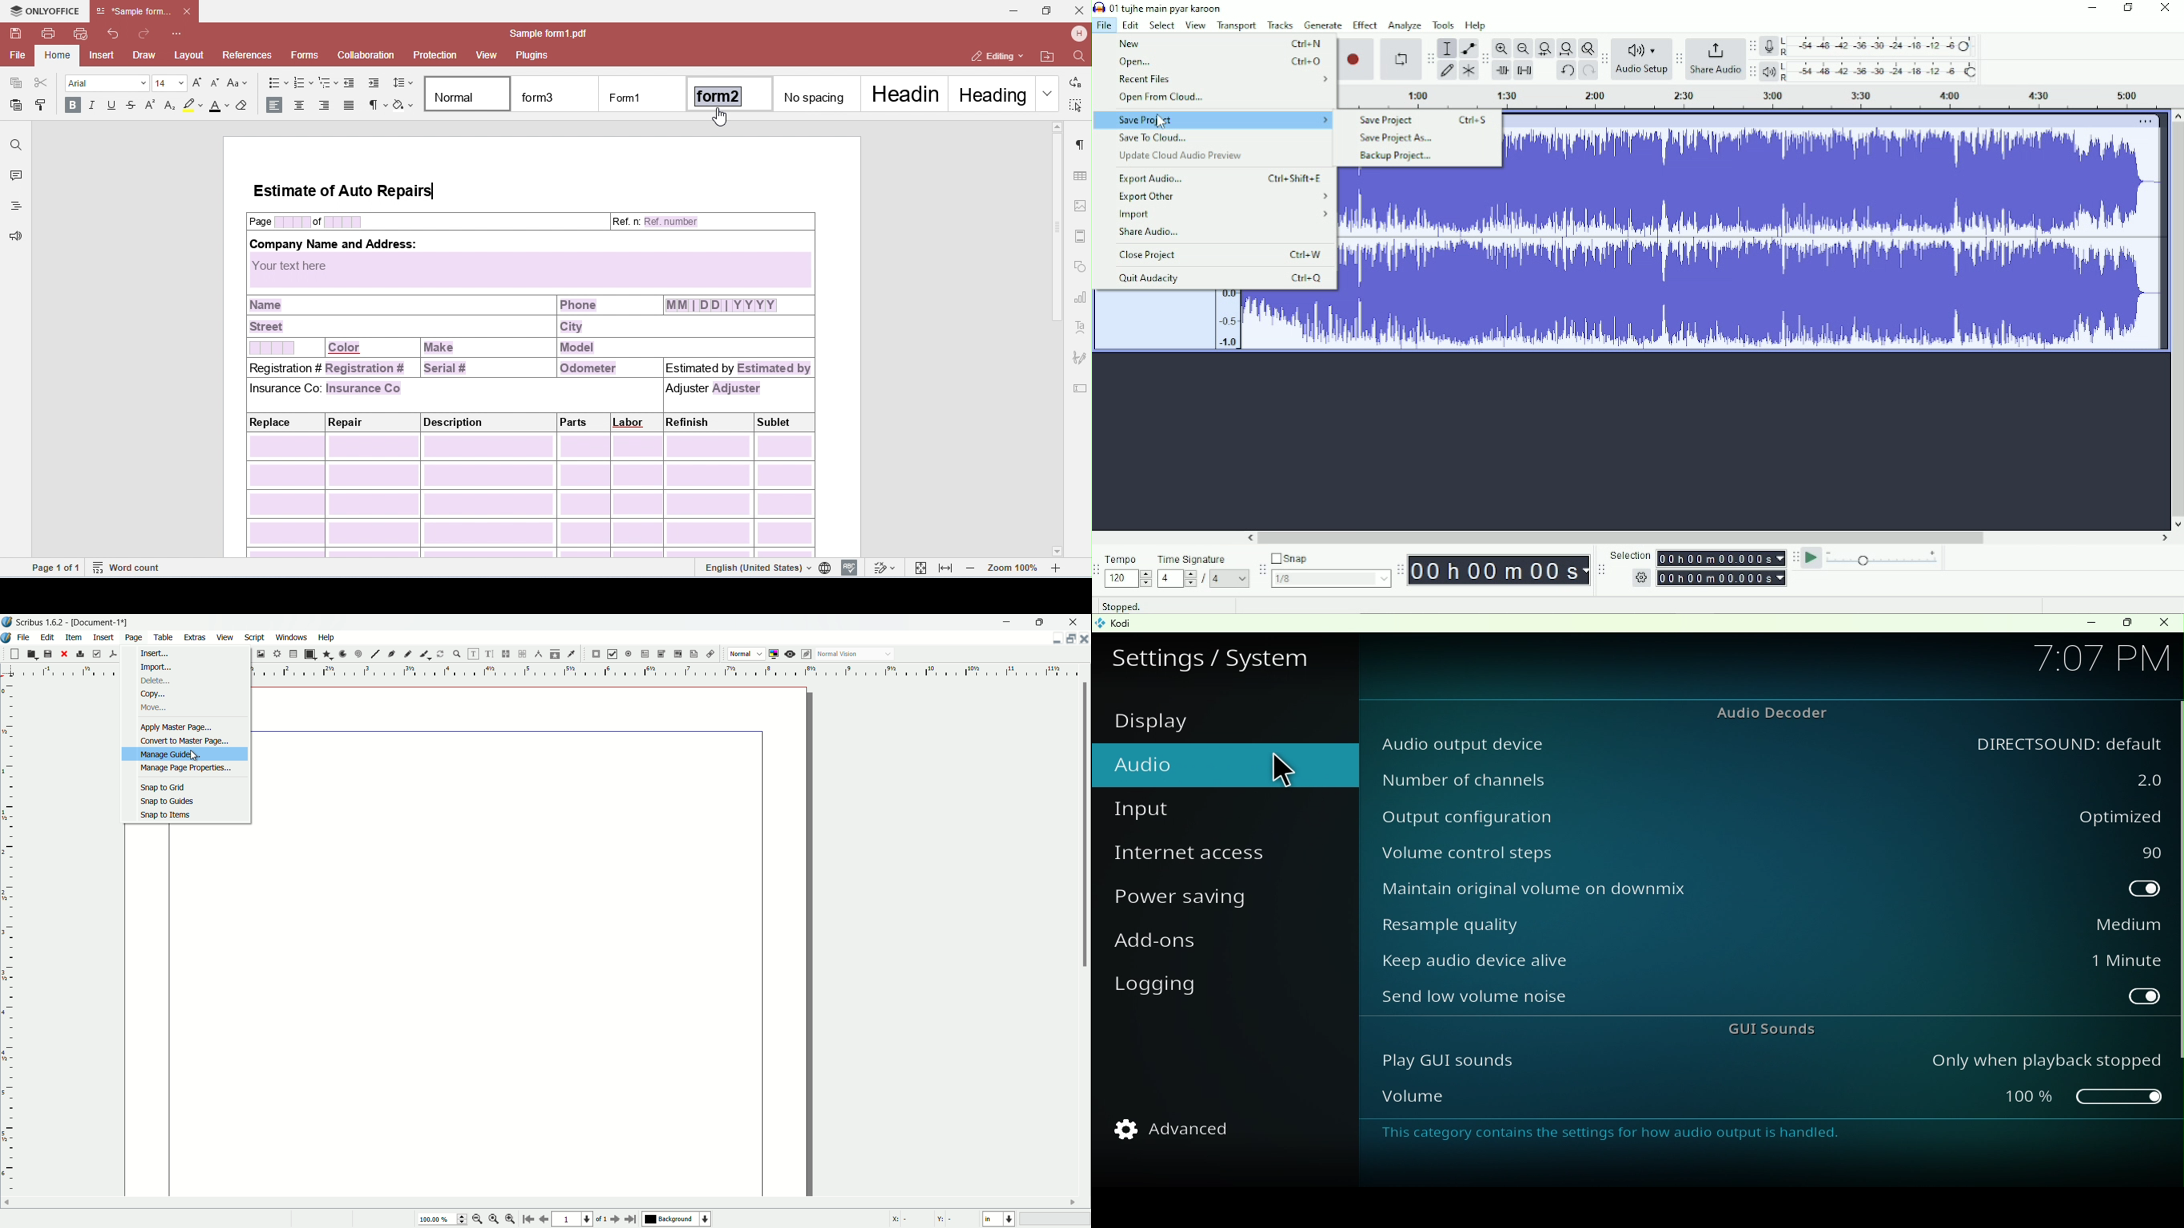 This screenshot has height=1232, width=2184. I want to click on slider, so click(2046, 1102).